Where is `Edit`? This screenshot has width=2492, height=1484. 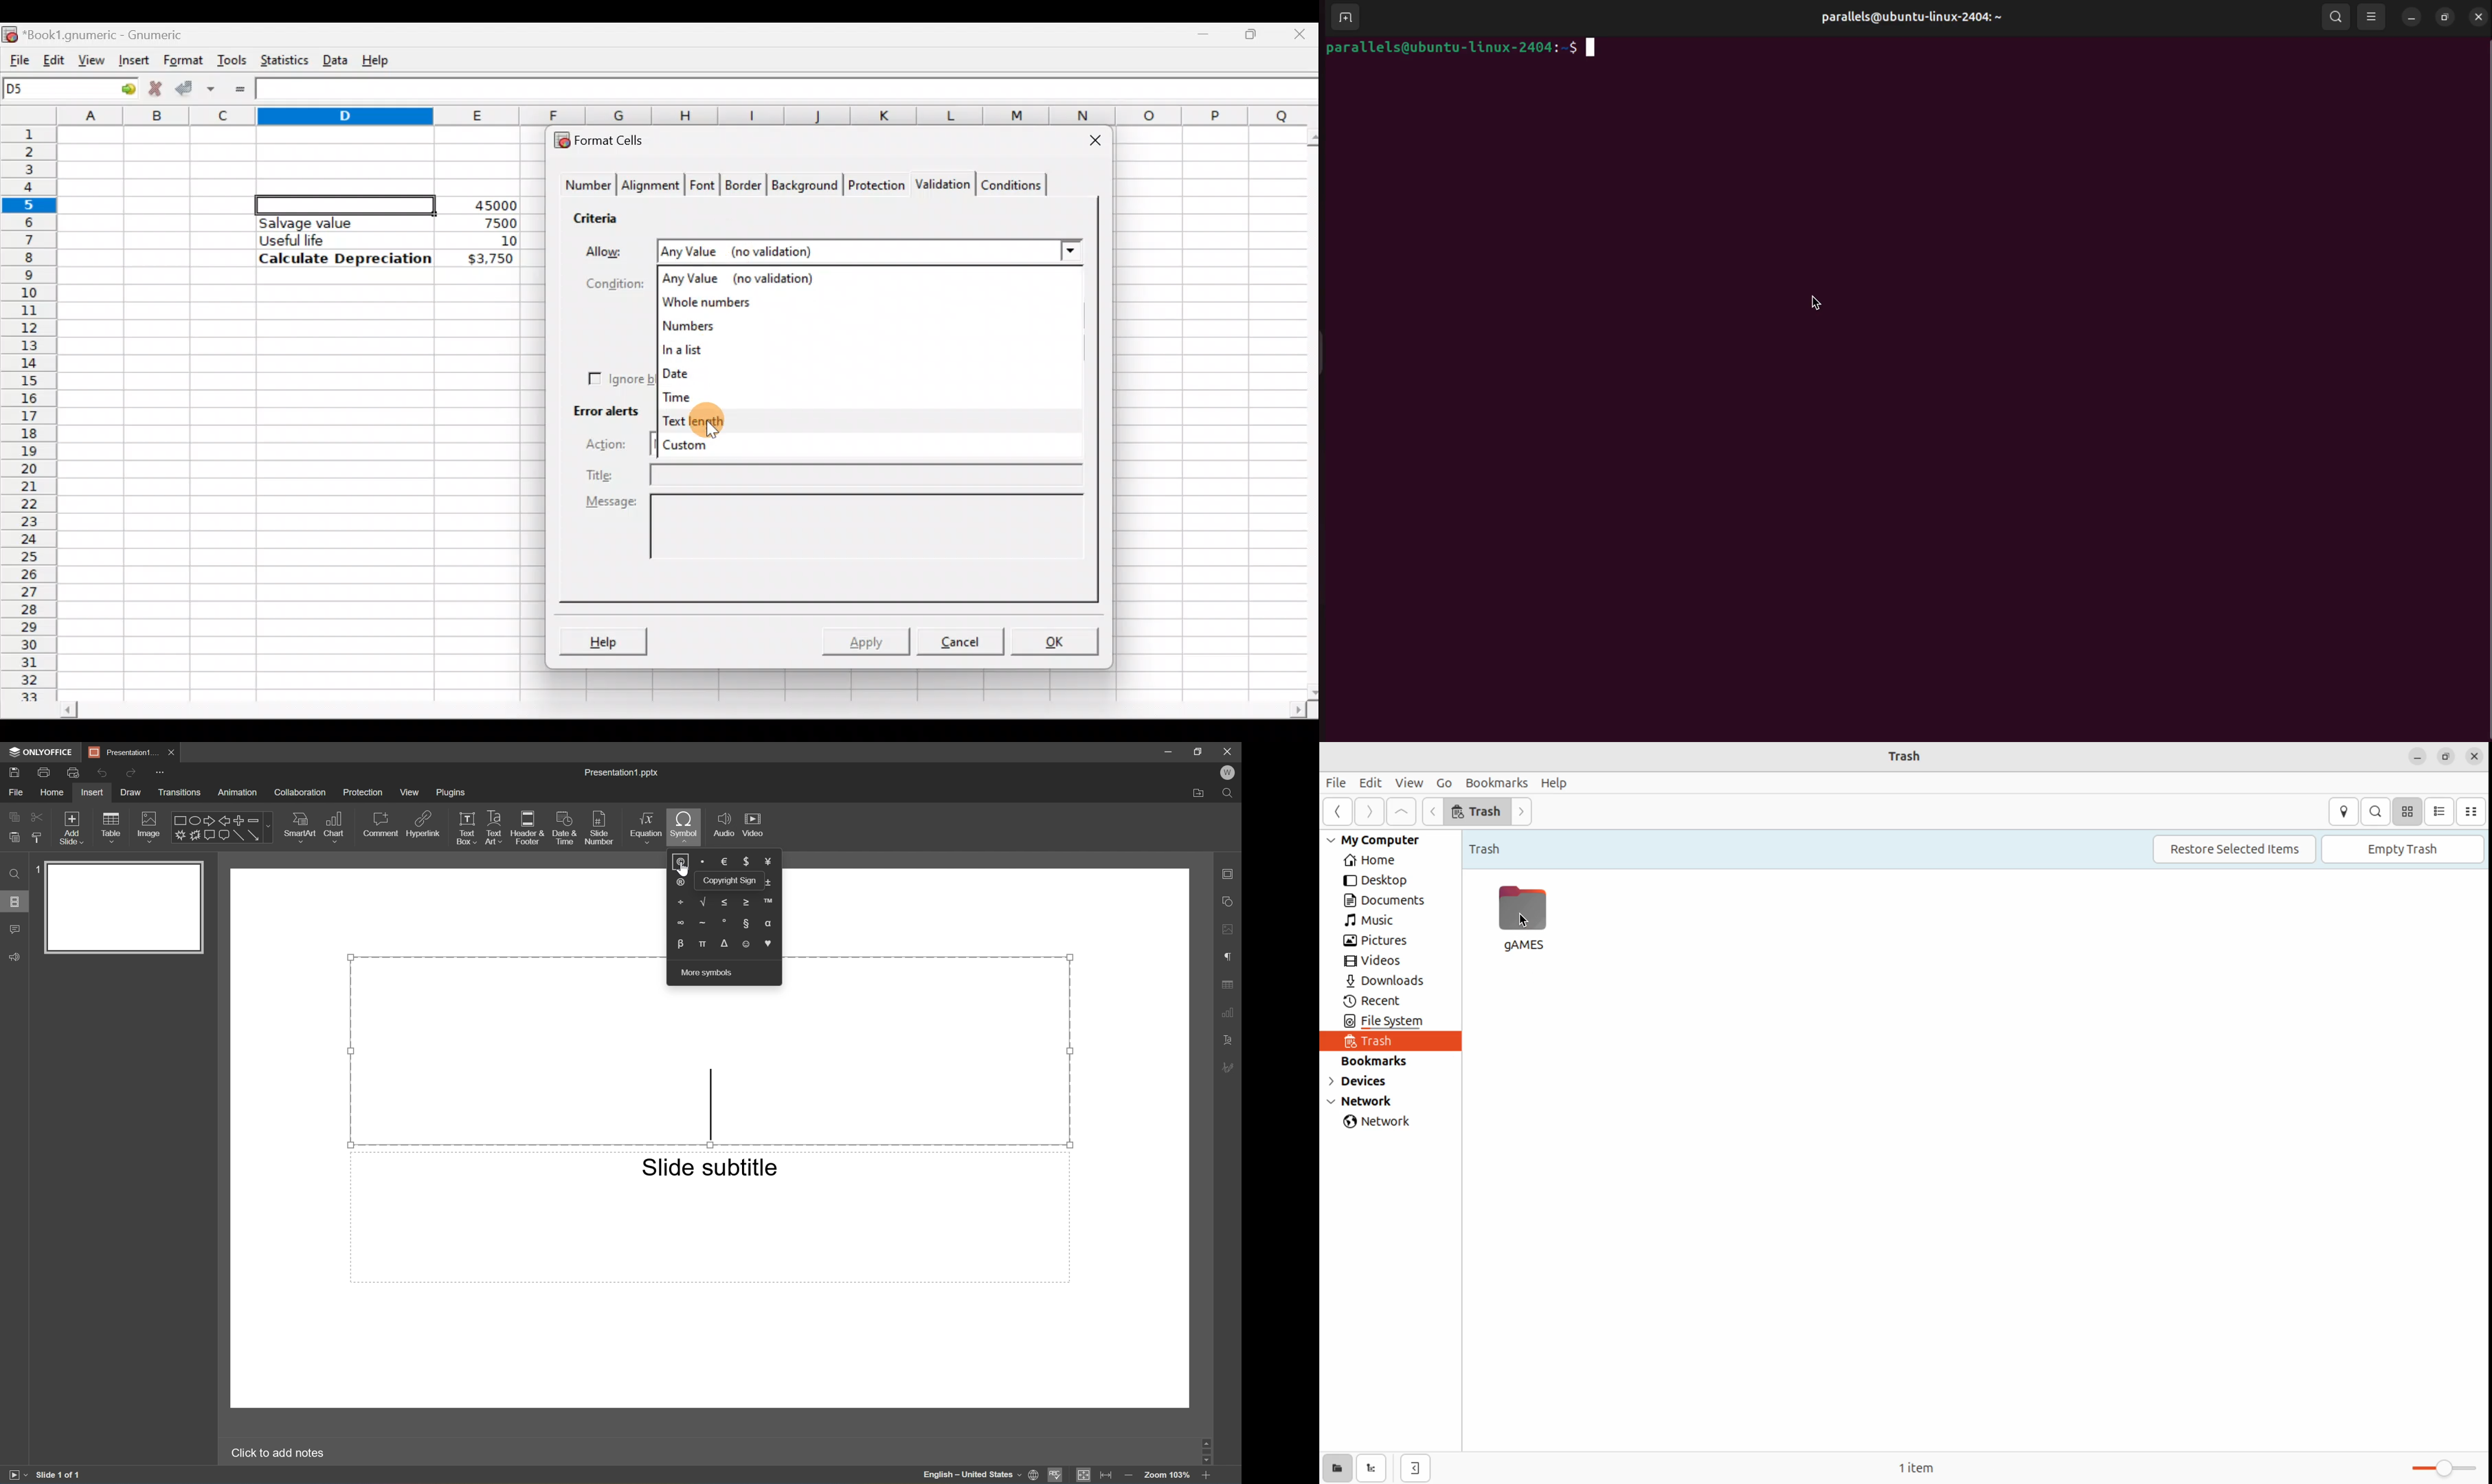
Edit is located at coordinates (54, 57).